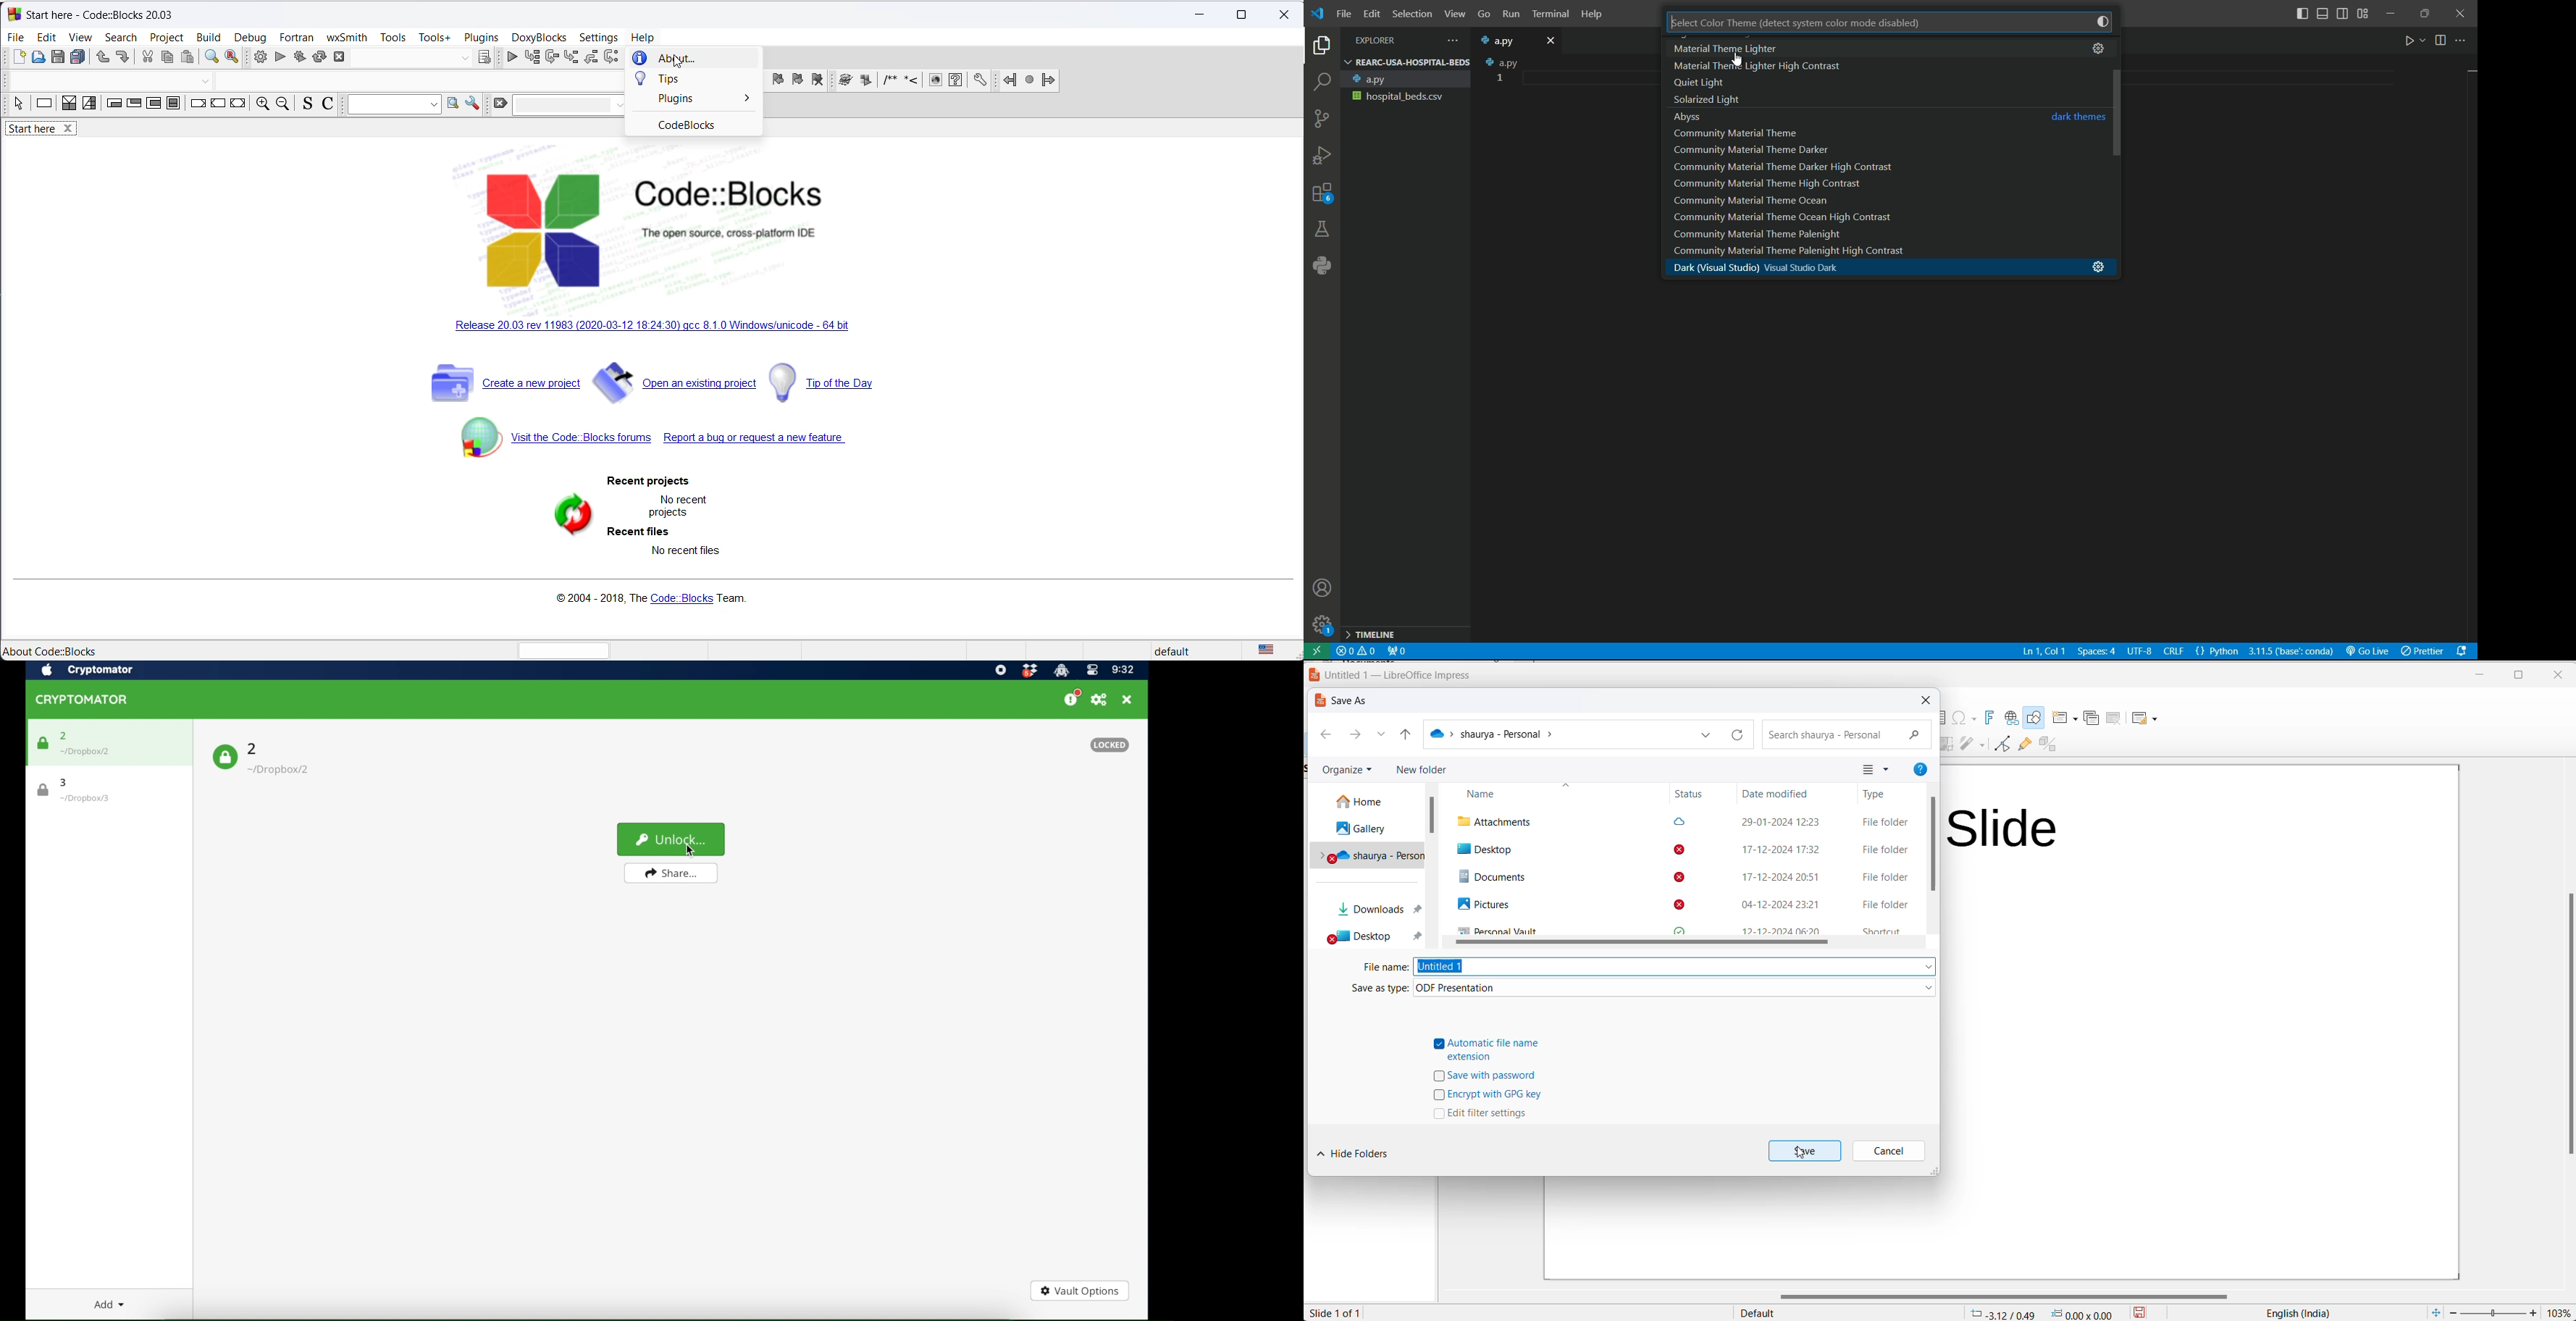  What do you see at coordinates (1675, 988) in the screenshot?
I see `FORMAT OPTIONS` at bounding box center [1675, 988].